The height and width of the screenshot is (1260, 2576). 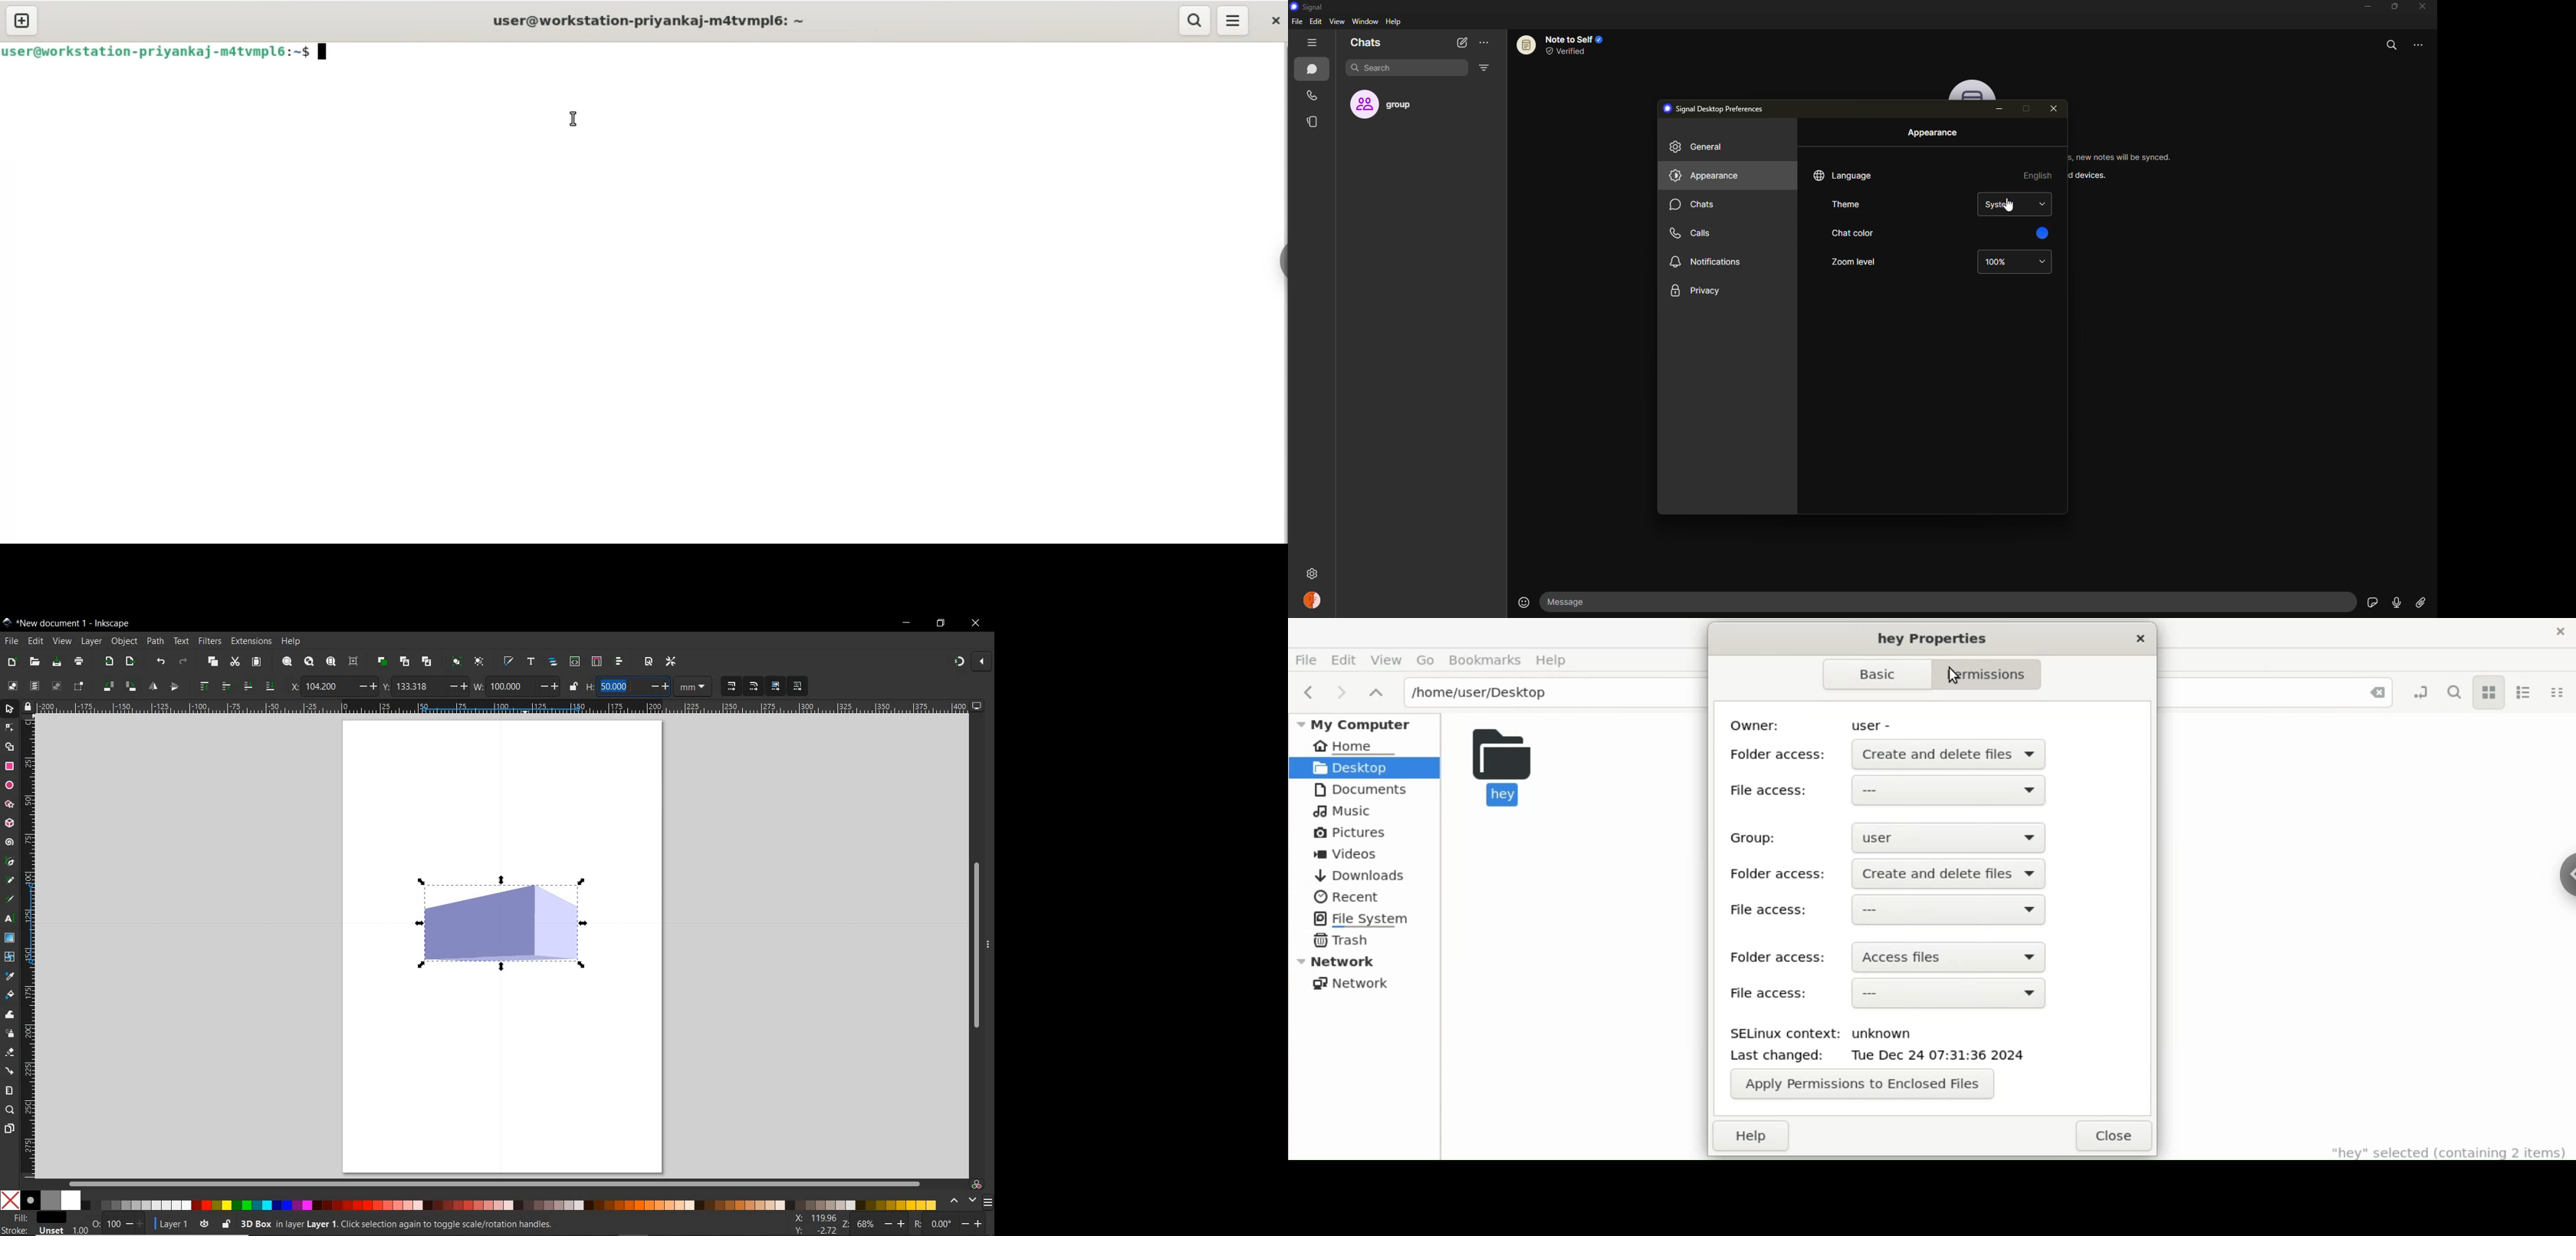 I want to click on Music, so click(x=1346, y=811).